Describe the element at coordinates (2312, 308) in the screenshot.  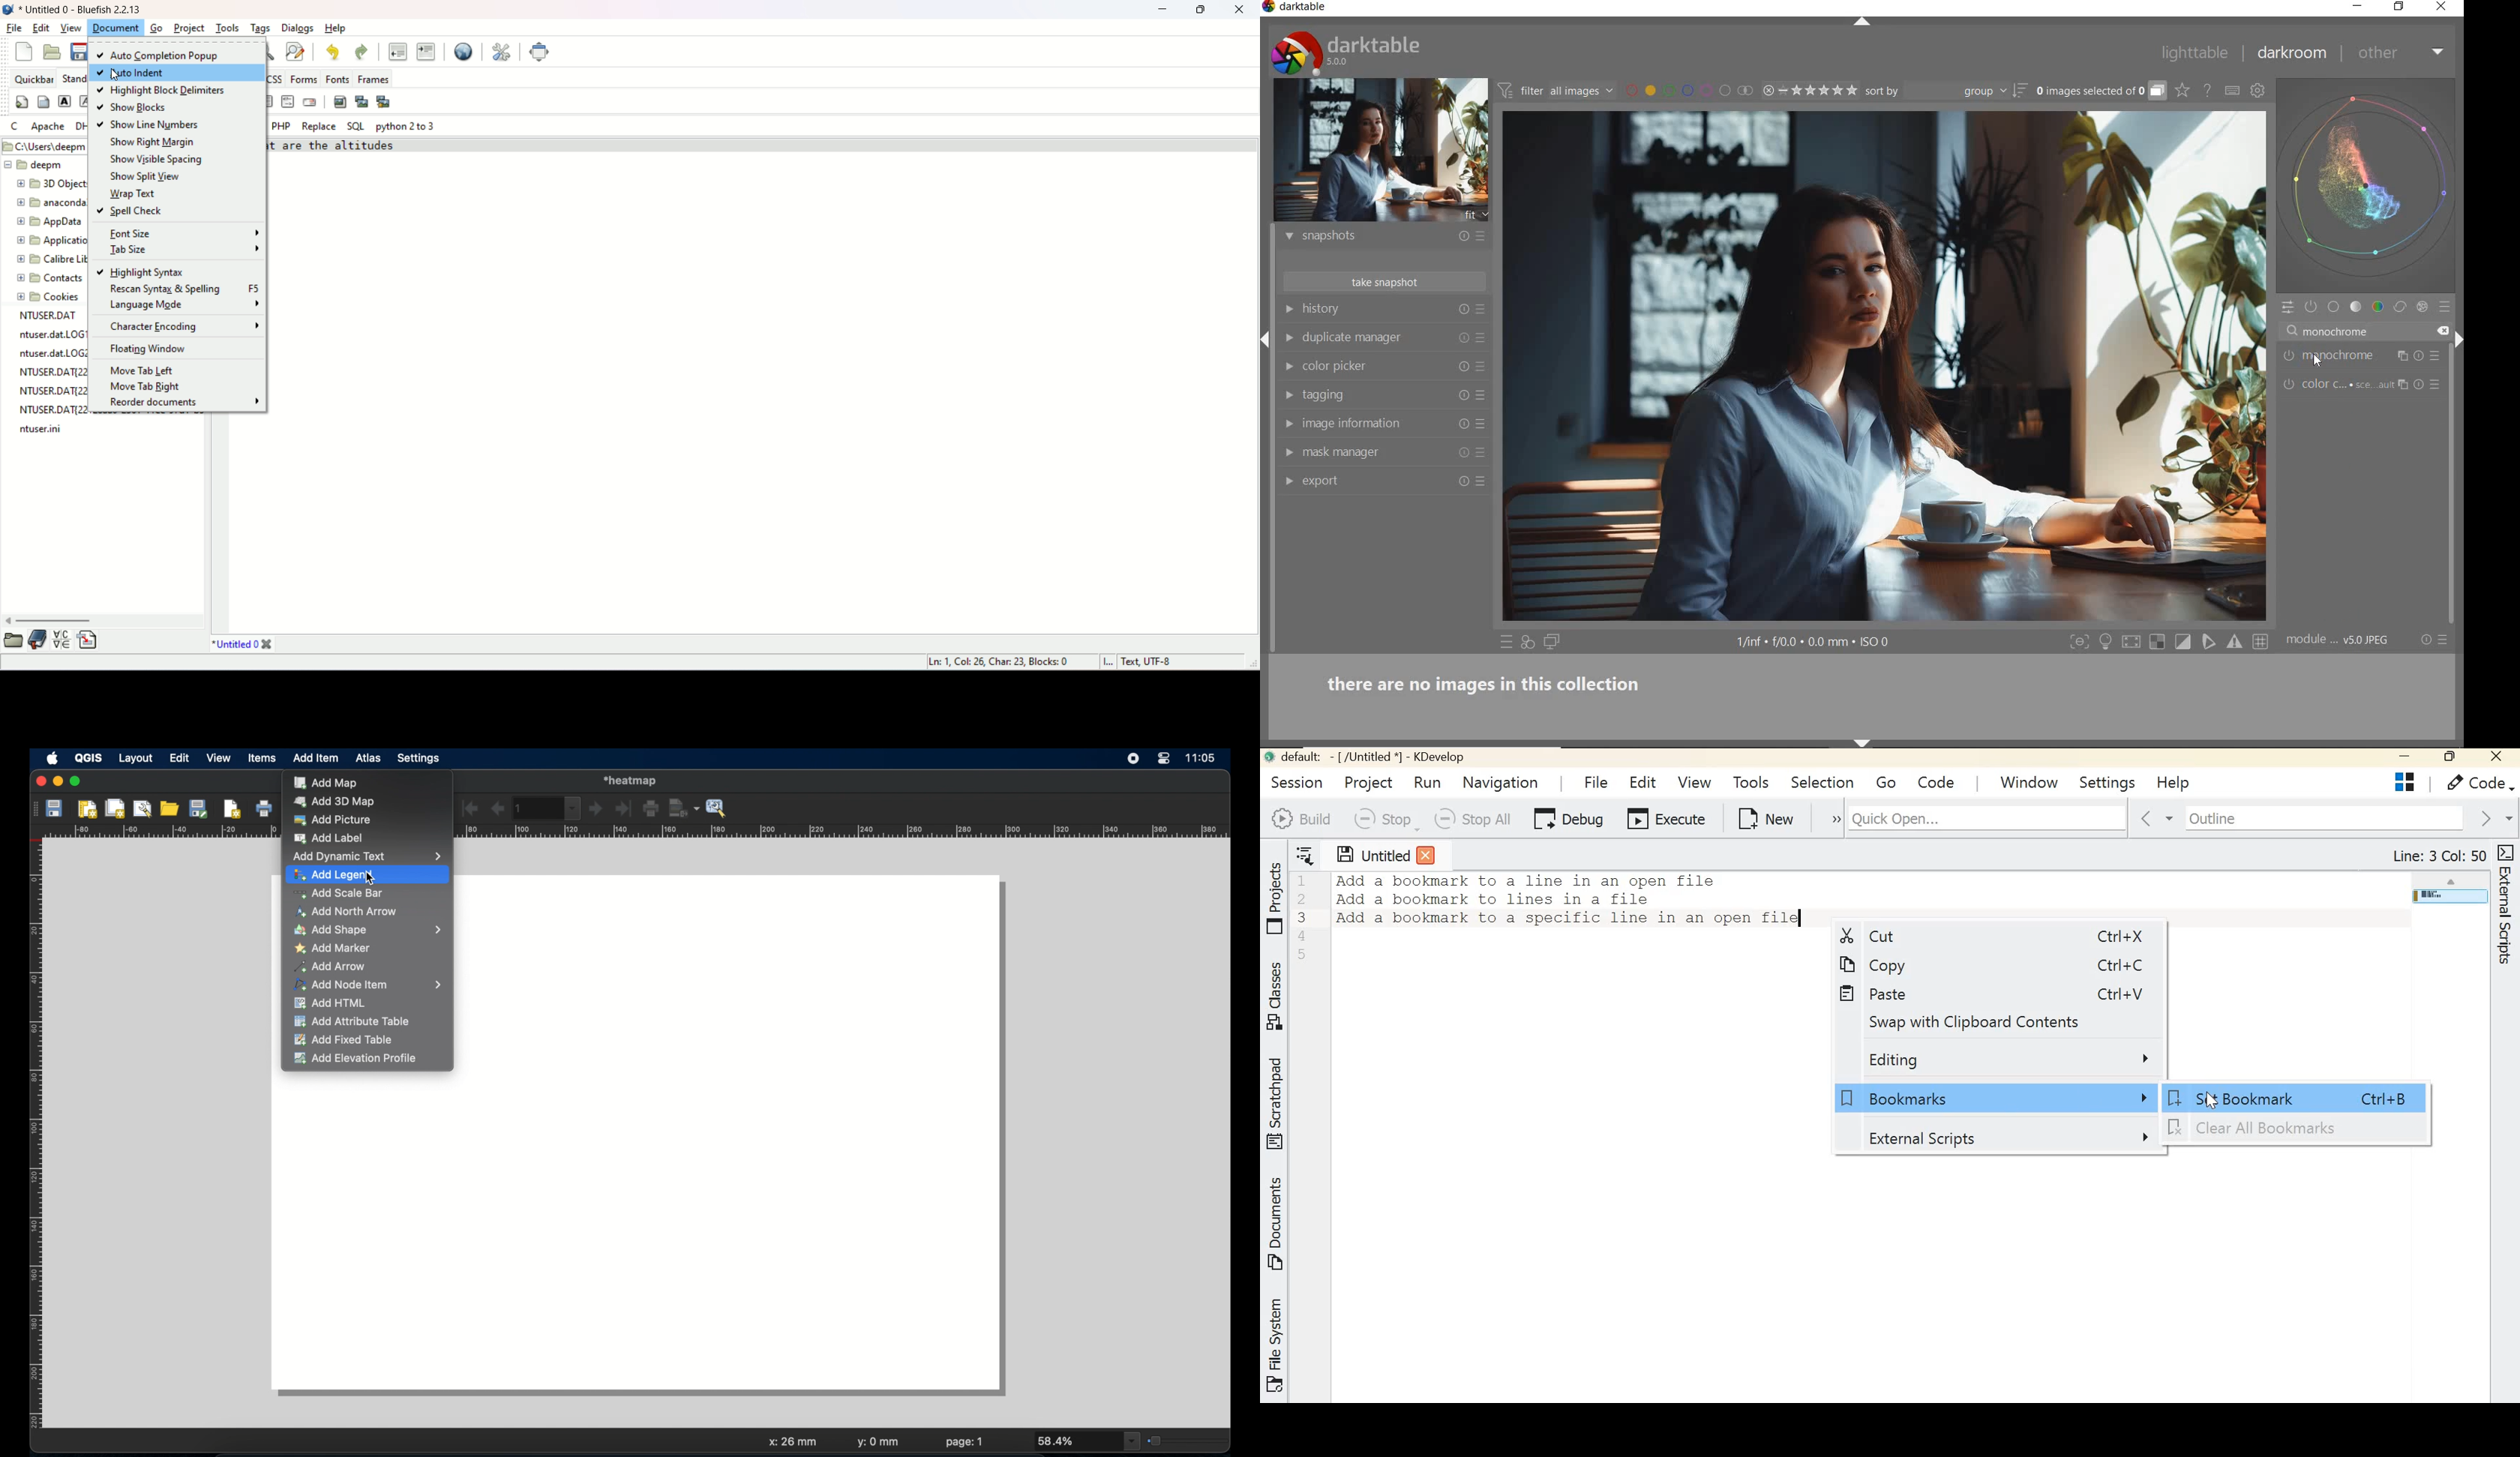
I see `show only active modules` at that location.